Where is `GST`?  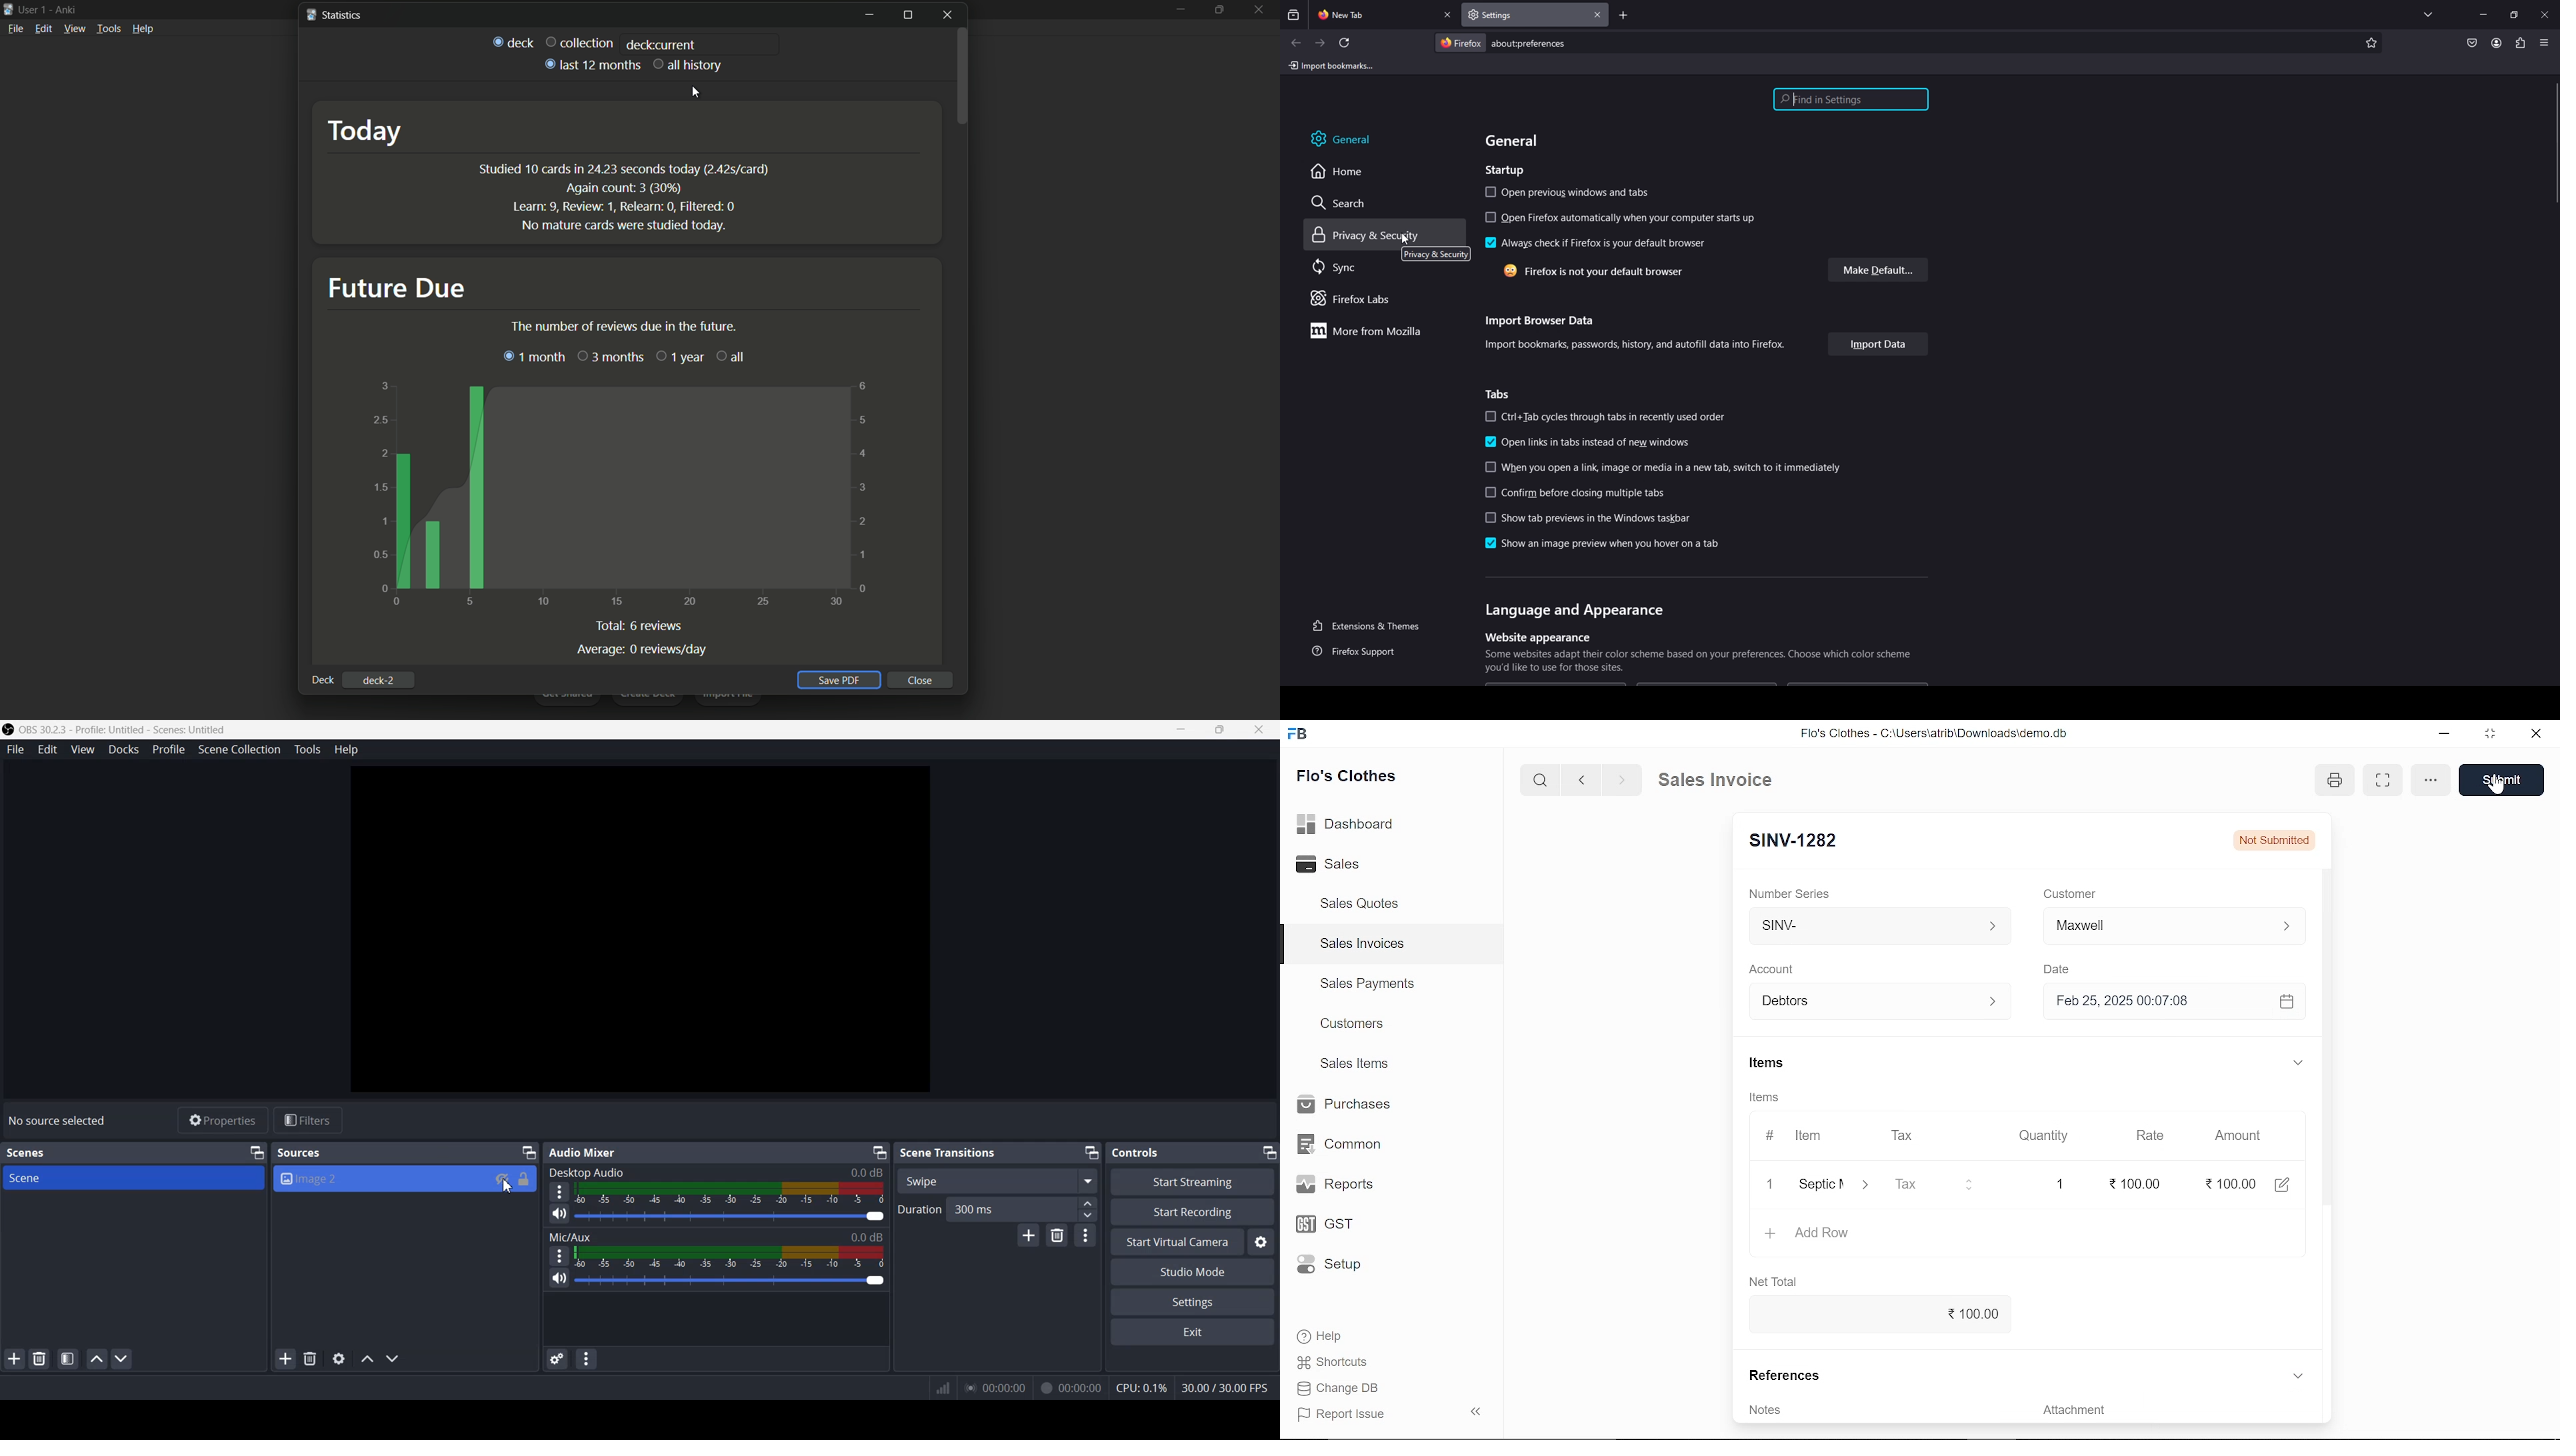 GST is located at coordinates (1335, 1221).